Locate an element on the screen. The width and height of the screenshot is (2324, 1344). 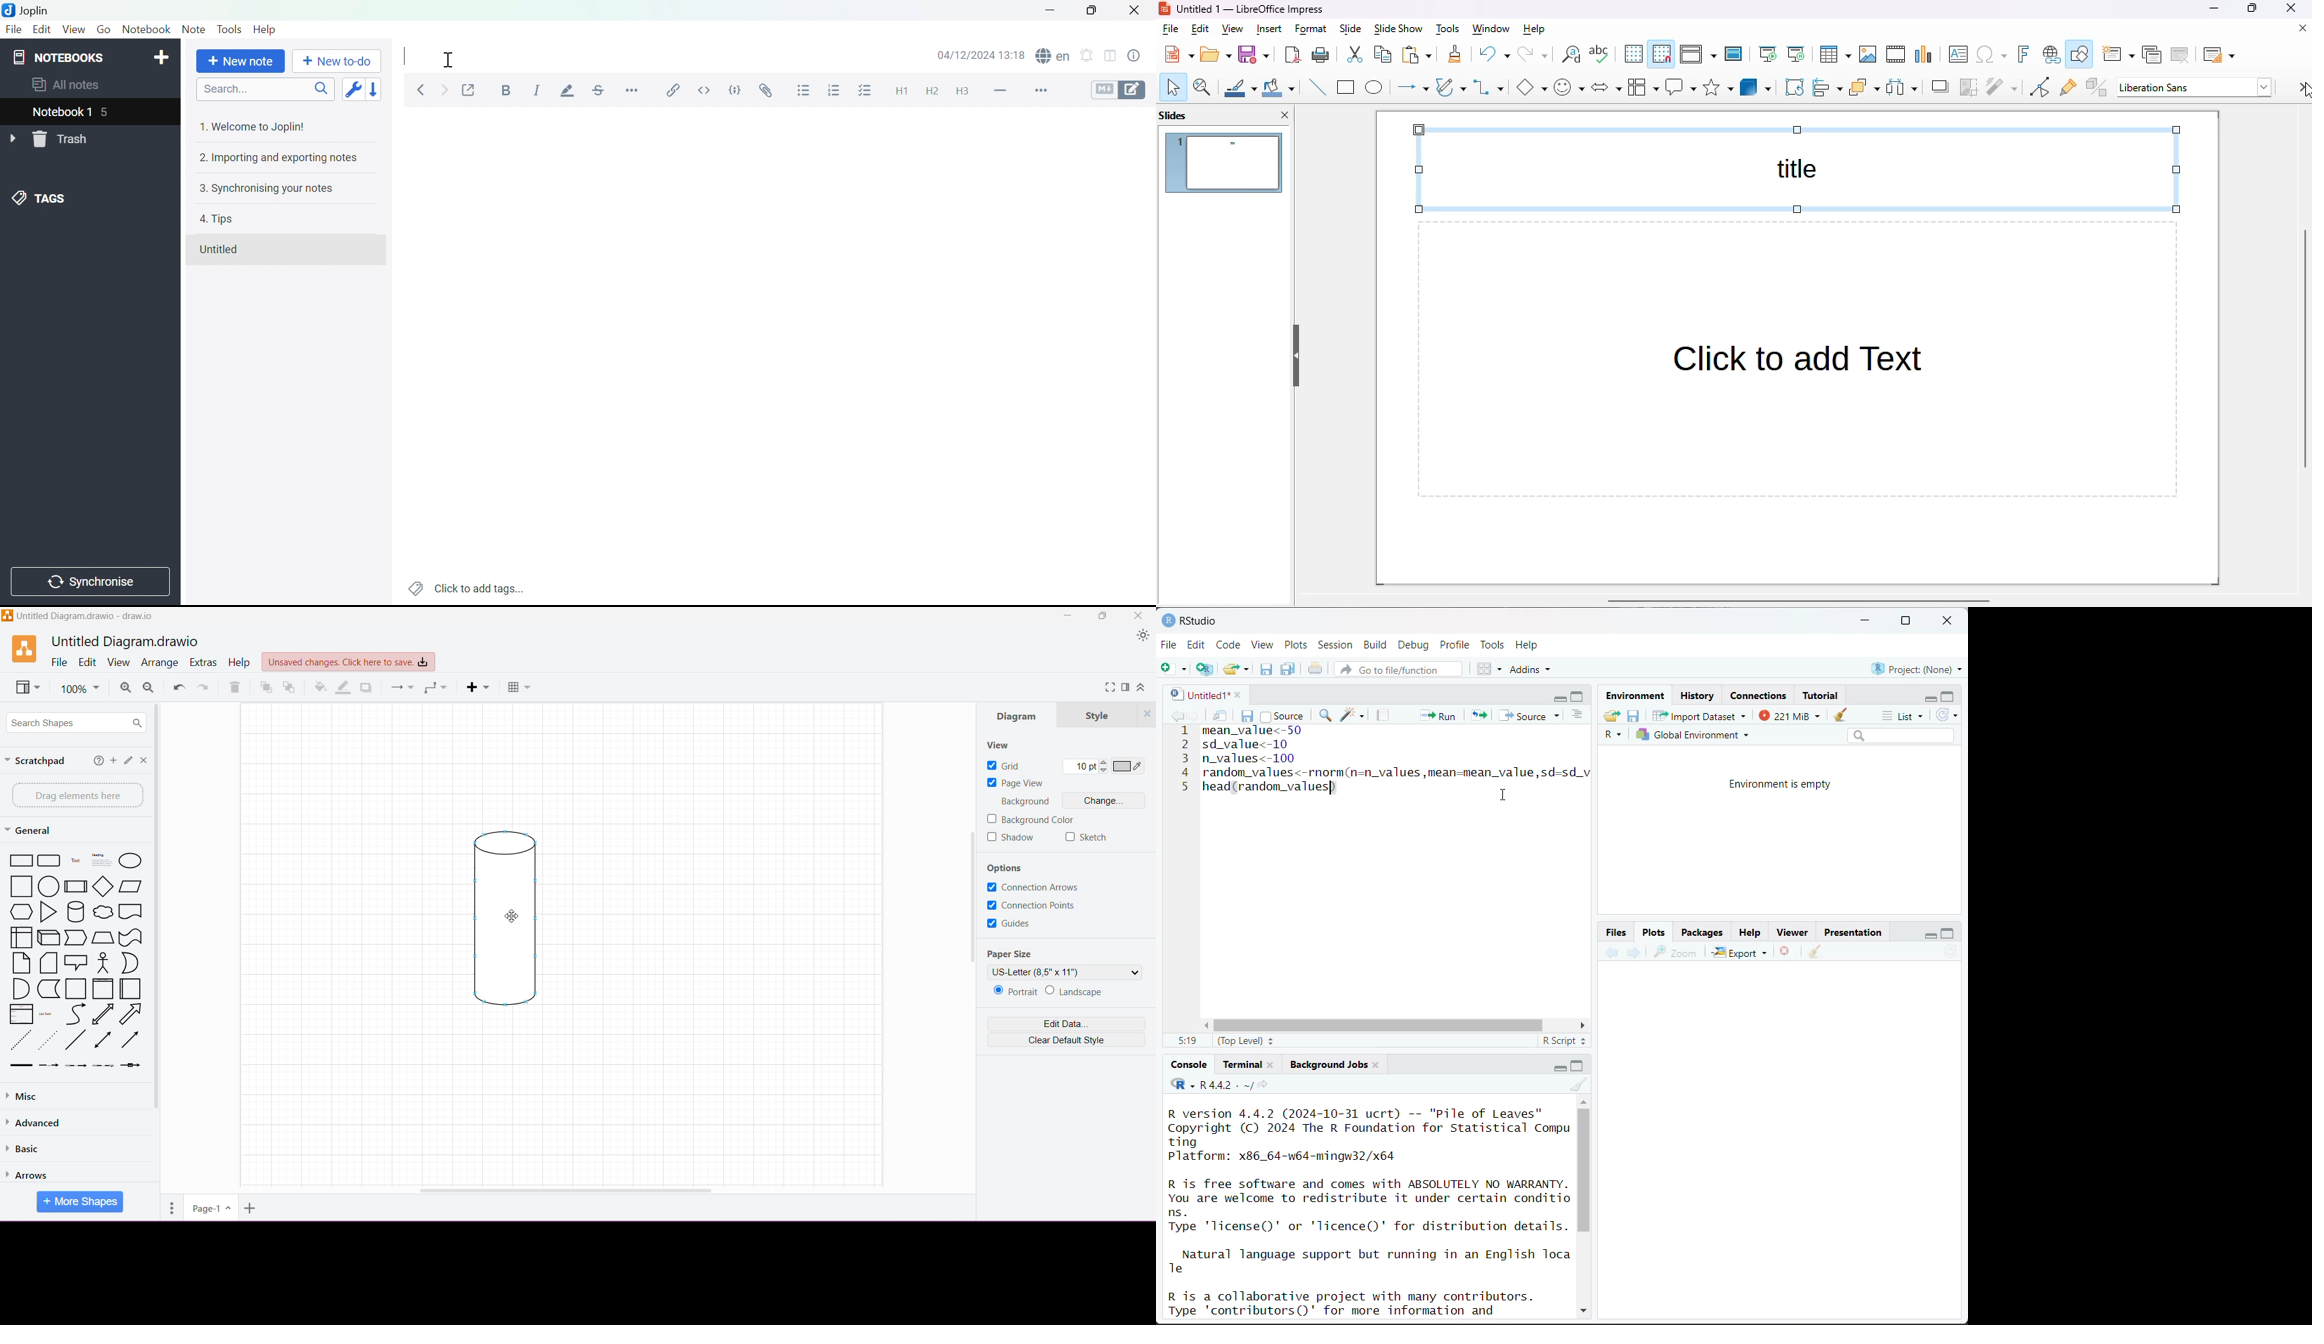
refresh current plot is located at coordinates (1951, 953).